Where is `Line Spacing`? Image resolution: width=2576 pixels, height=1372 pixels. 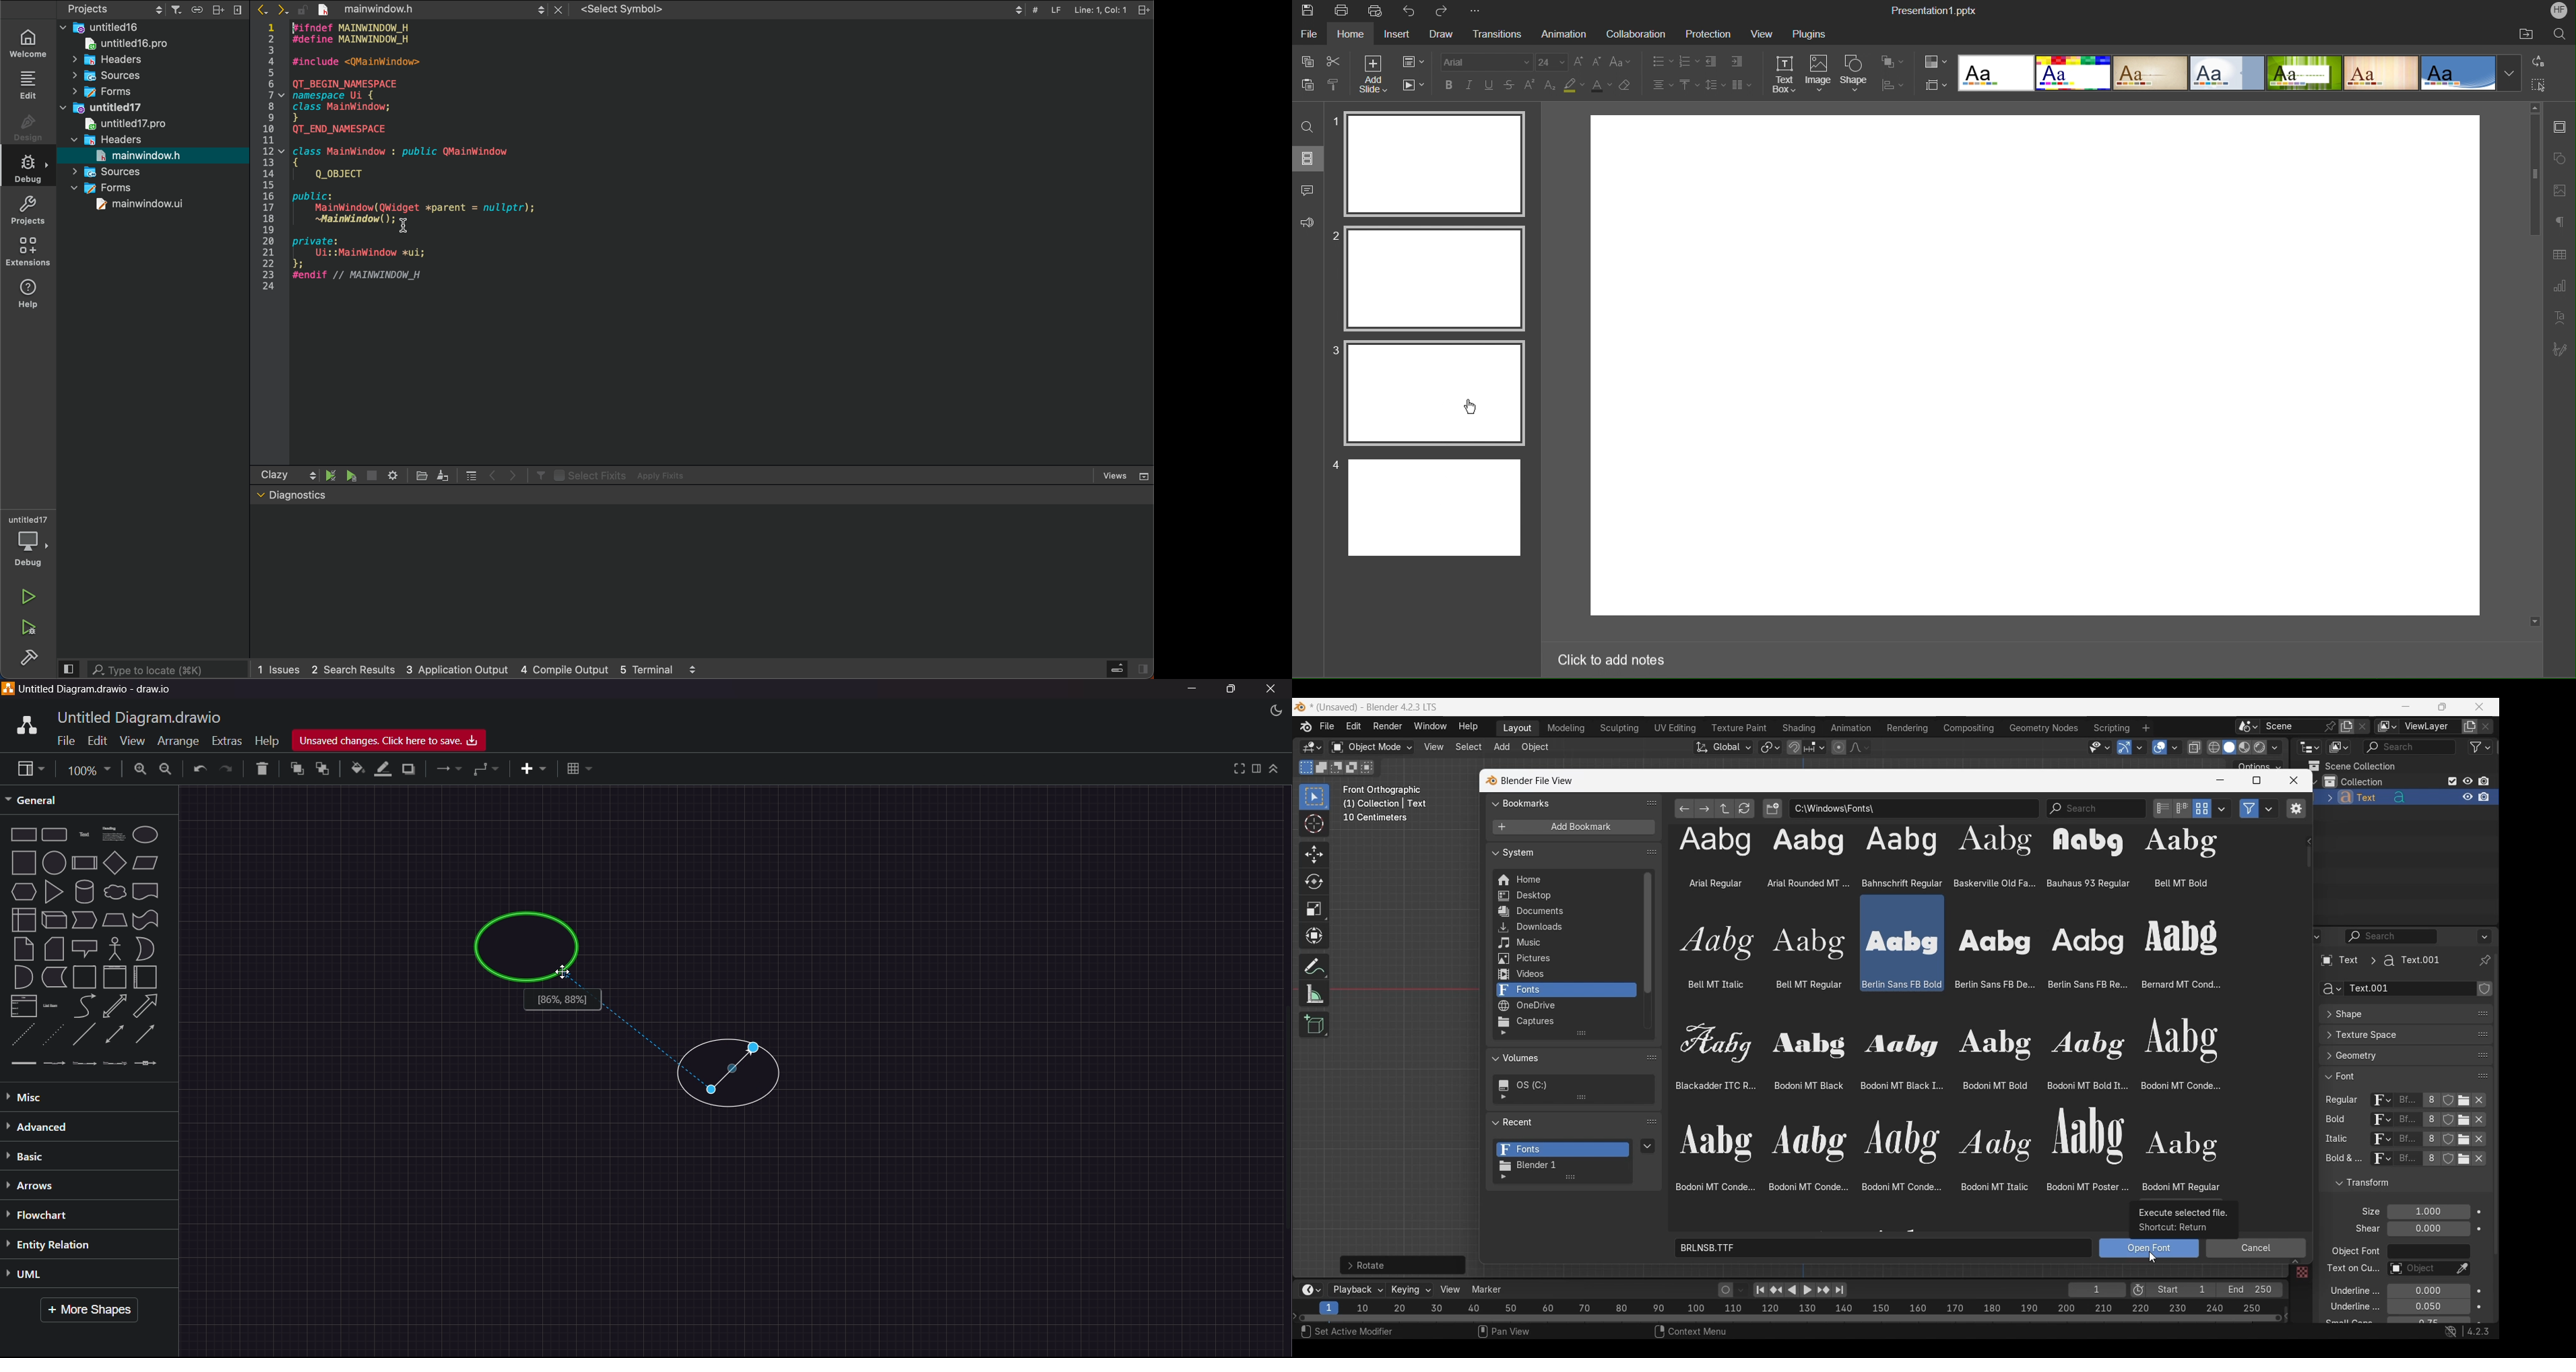 Line Spacing is located at coordinates (1713, 84).